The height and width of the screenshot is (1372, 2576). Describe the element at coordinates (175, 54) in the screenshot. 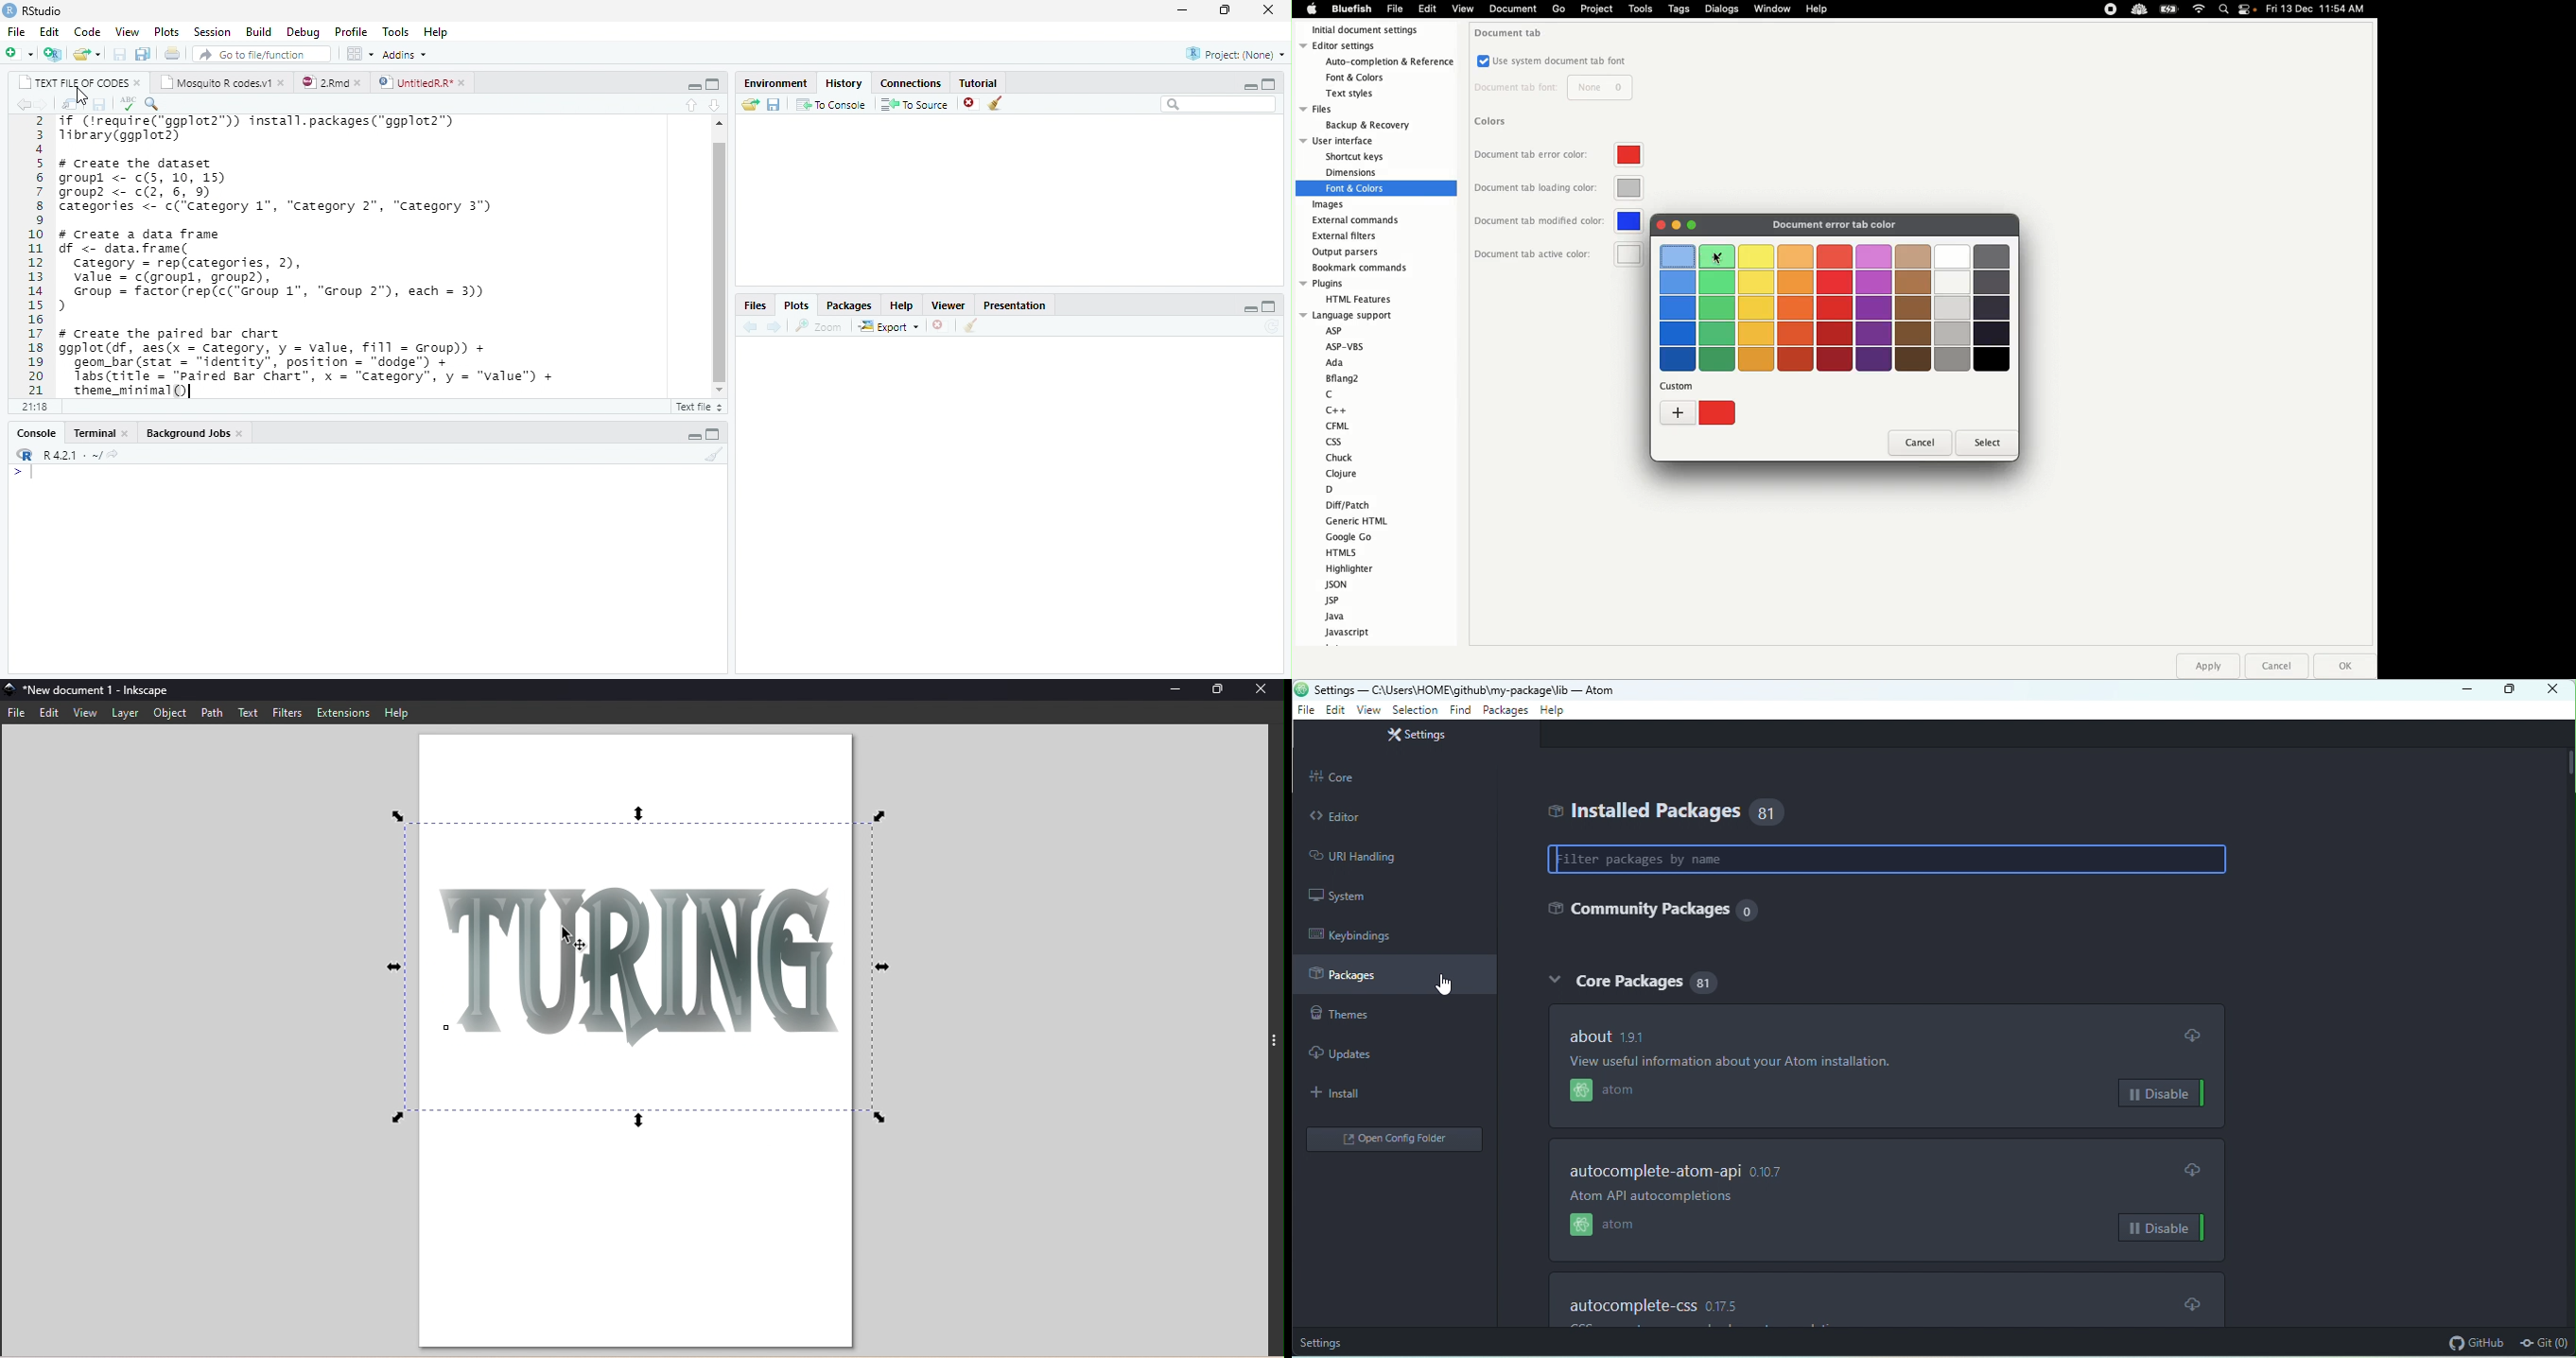

I see `print current file` at that location.